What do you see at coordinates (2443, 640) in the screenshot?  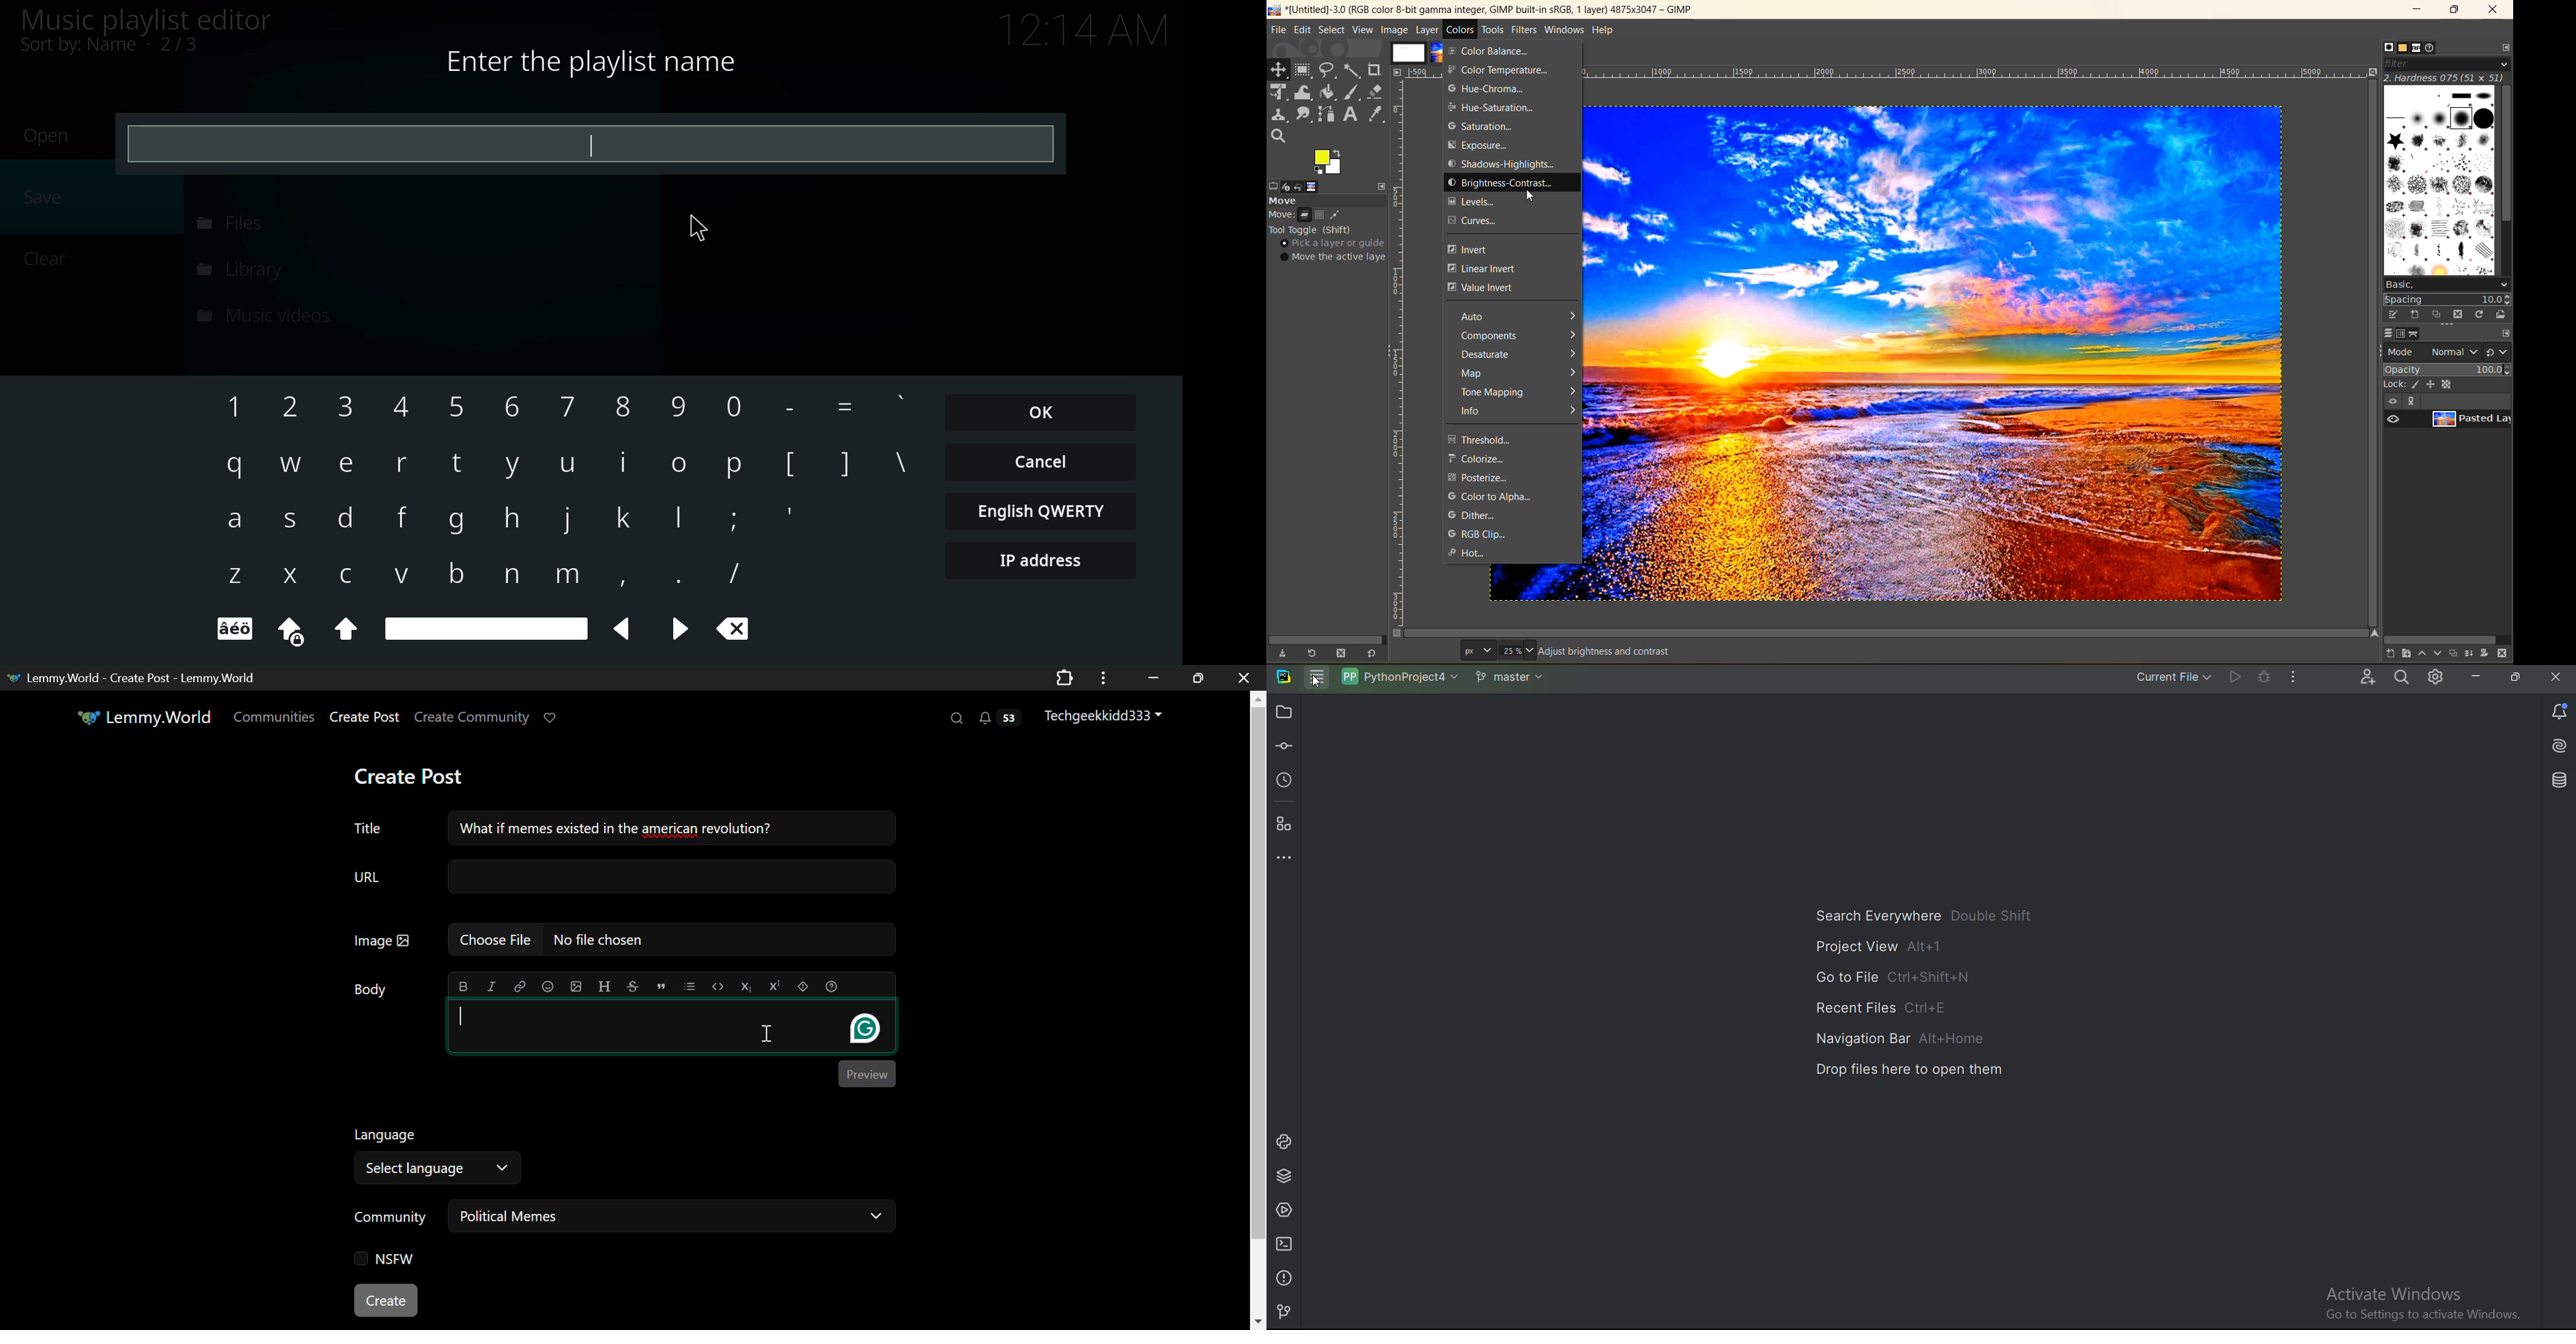 I see `horizontal scroll bar` at bounding box center [2443, 640].